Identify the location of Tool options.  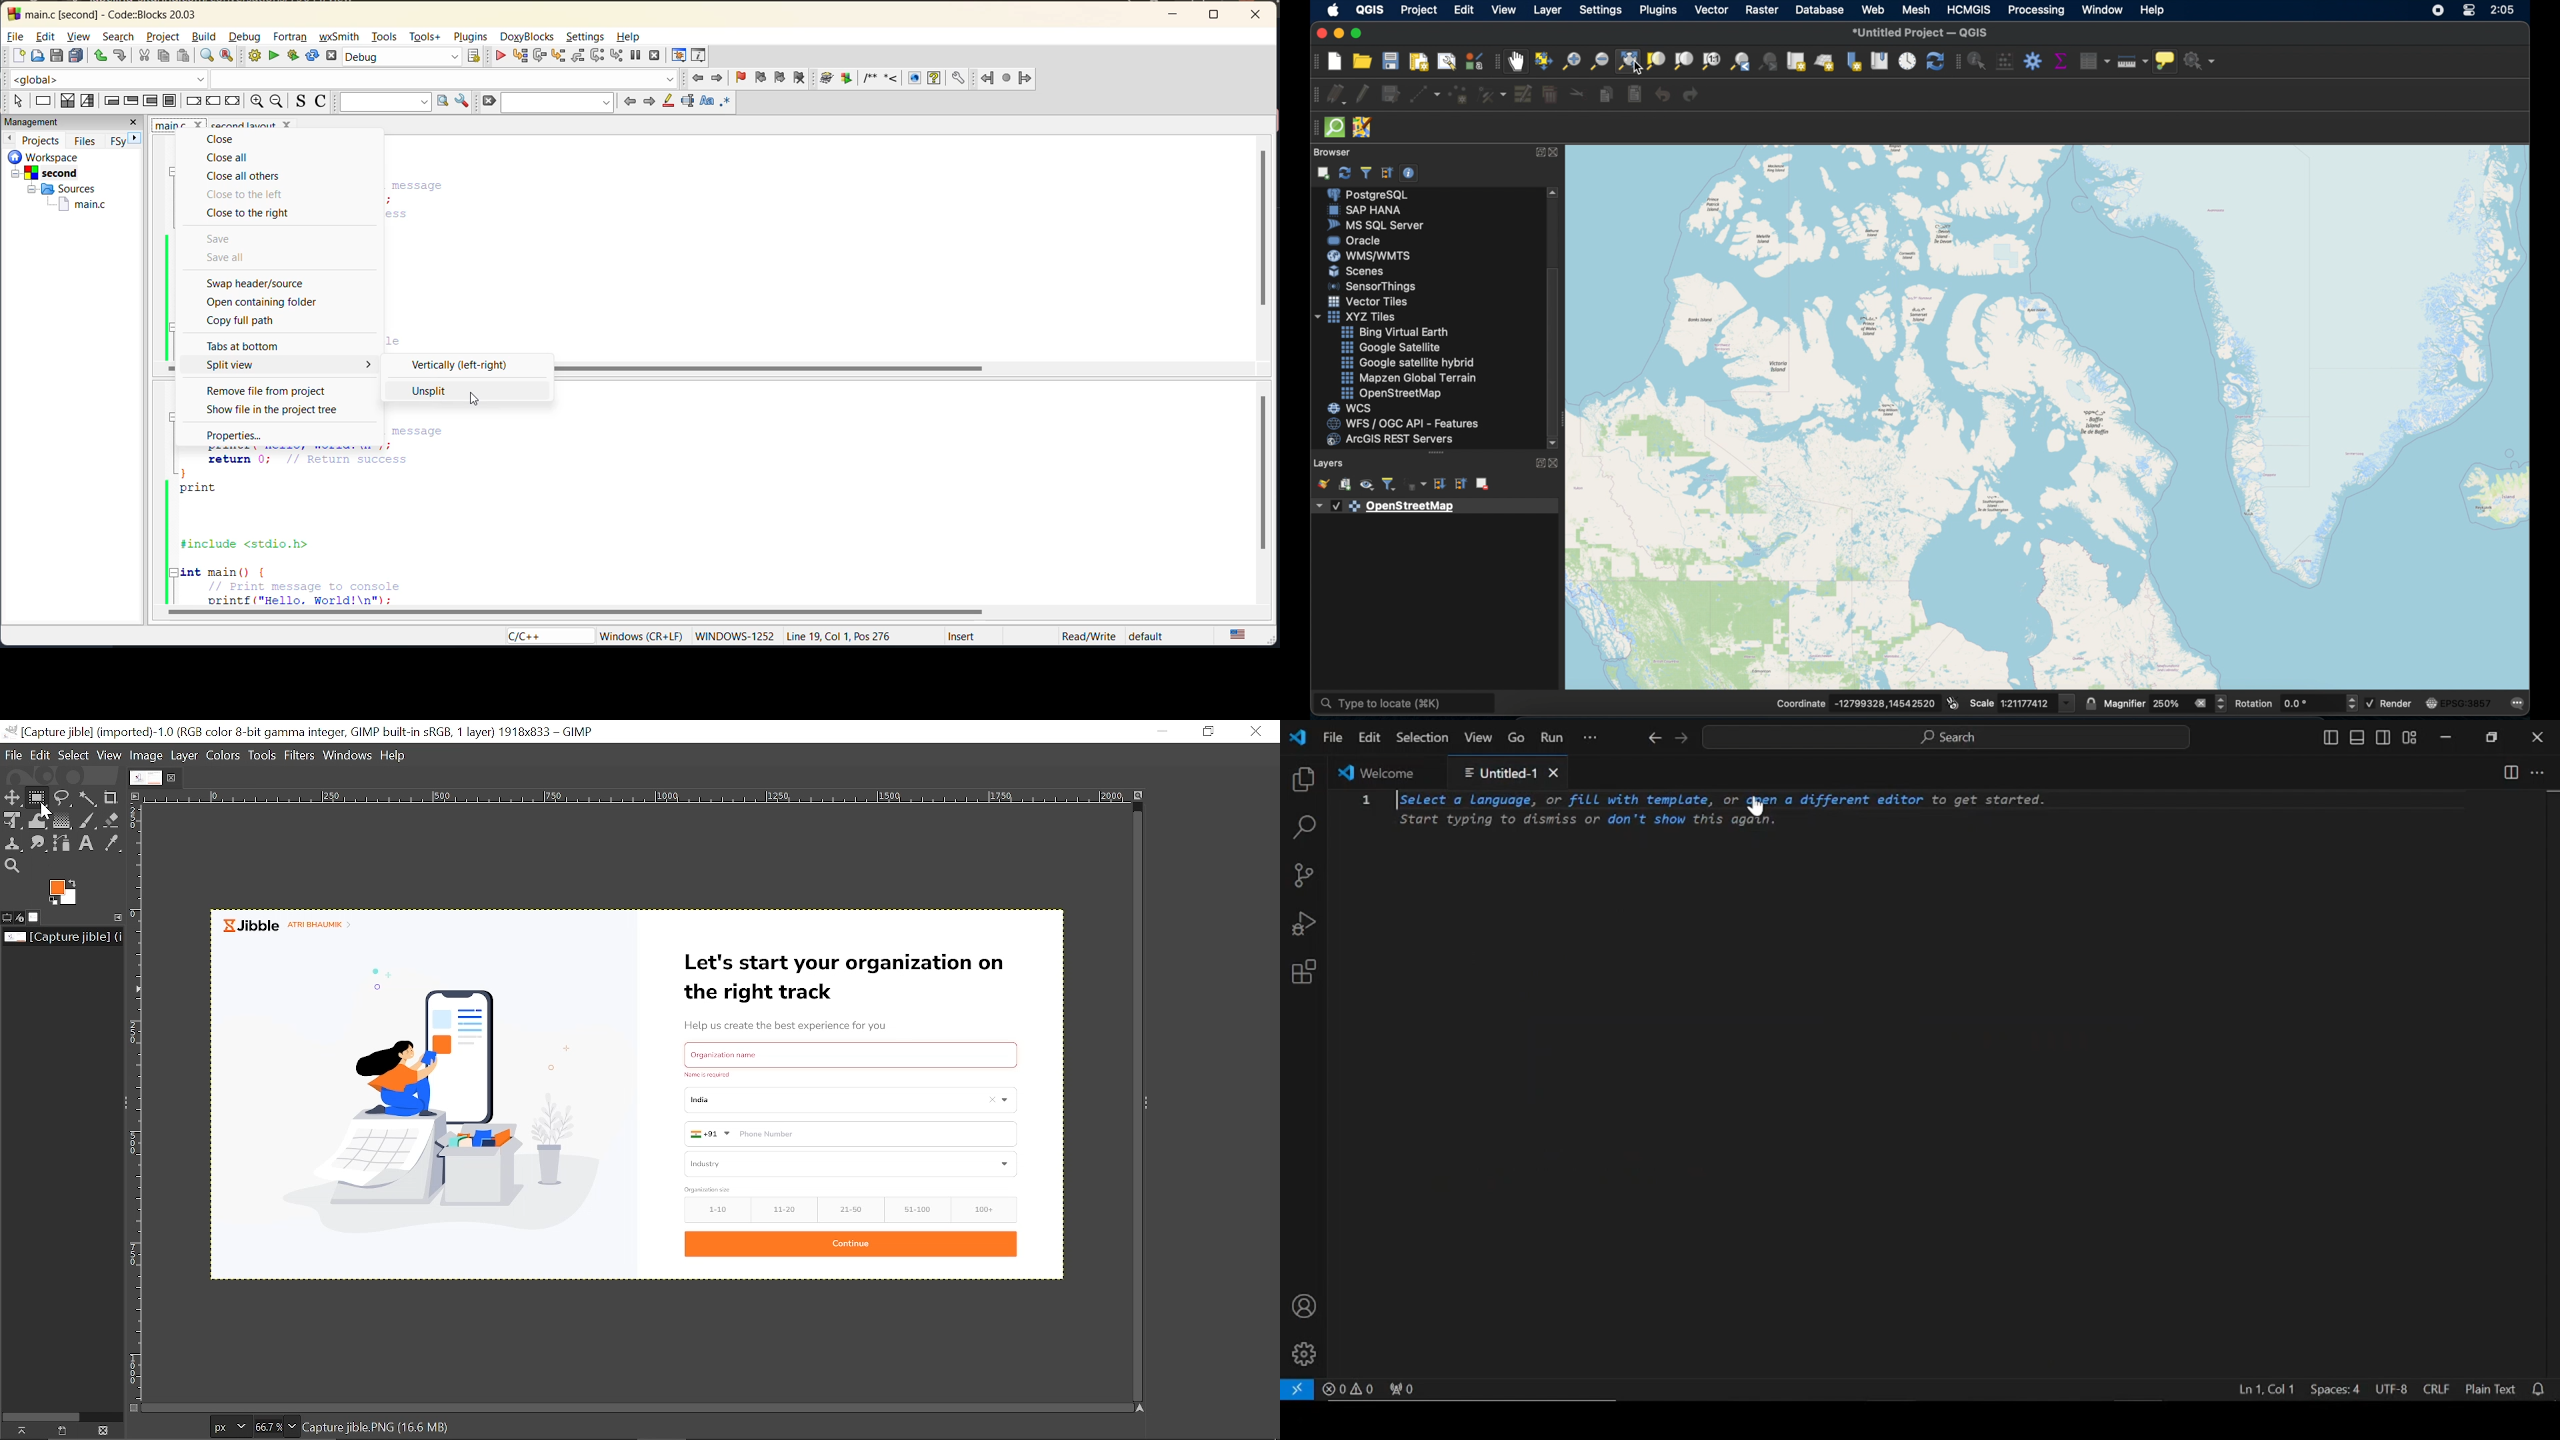
(7, 918).